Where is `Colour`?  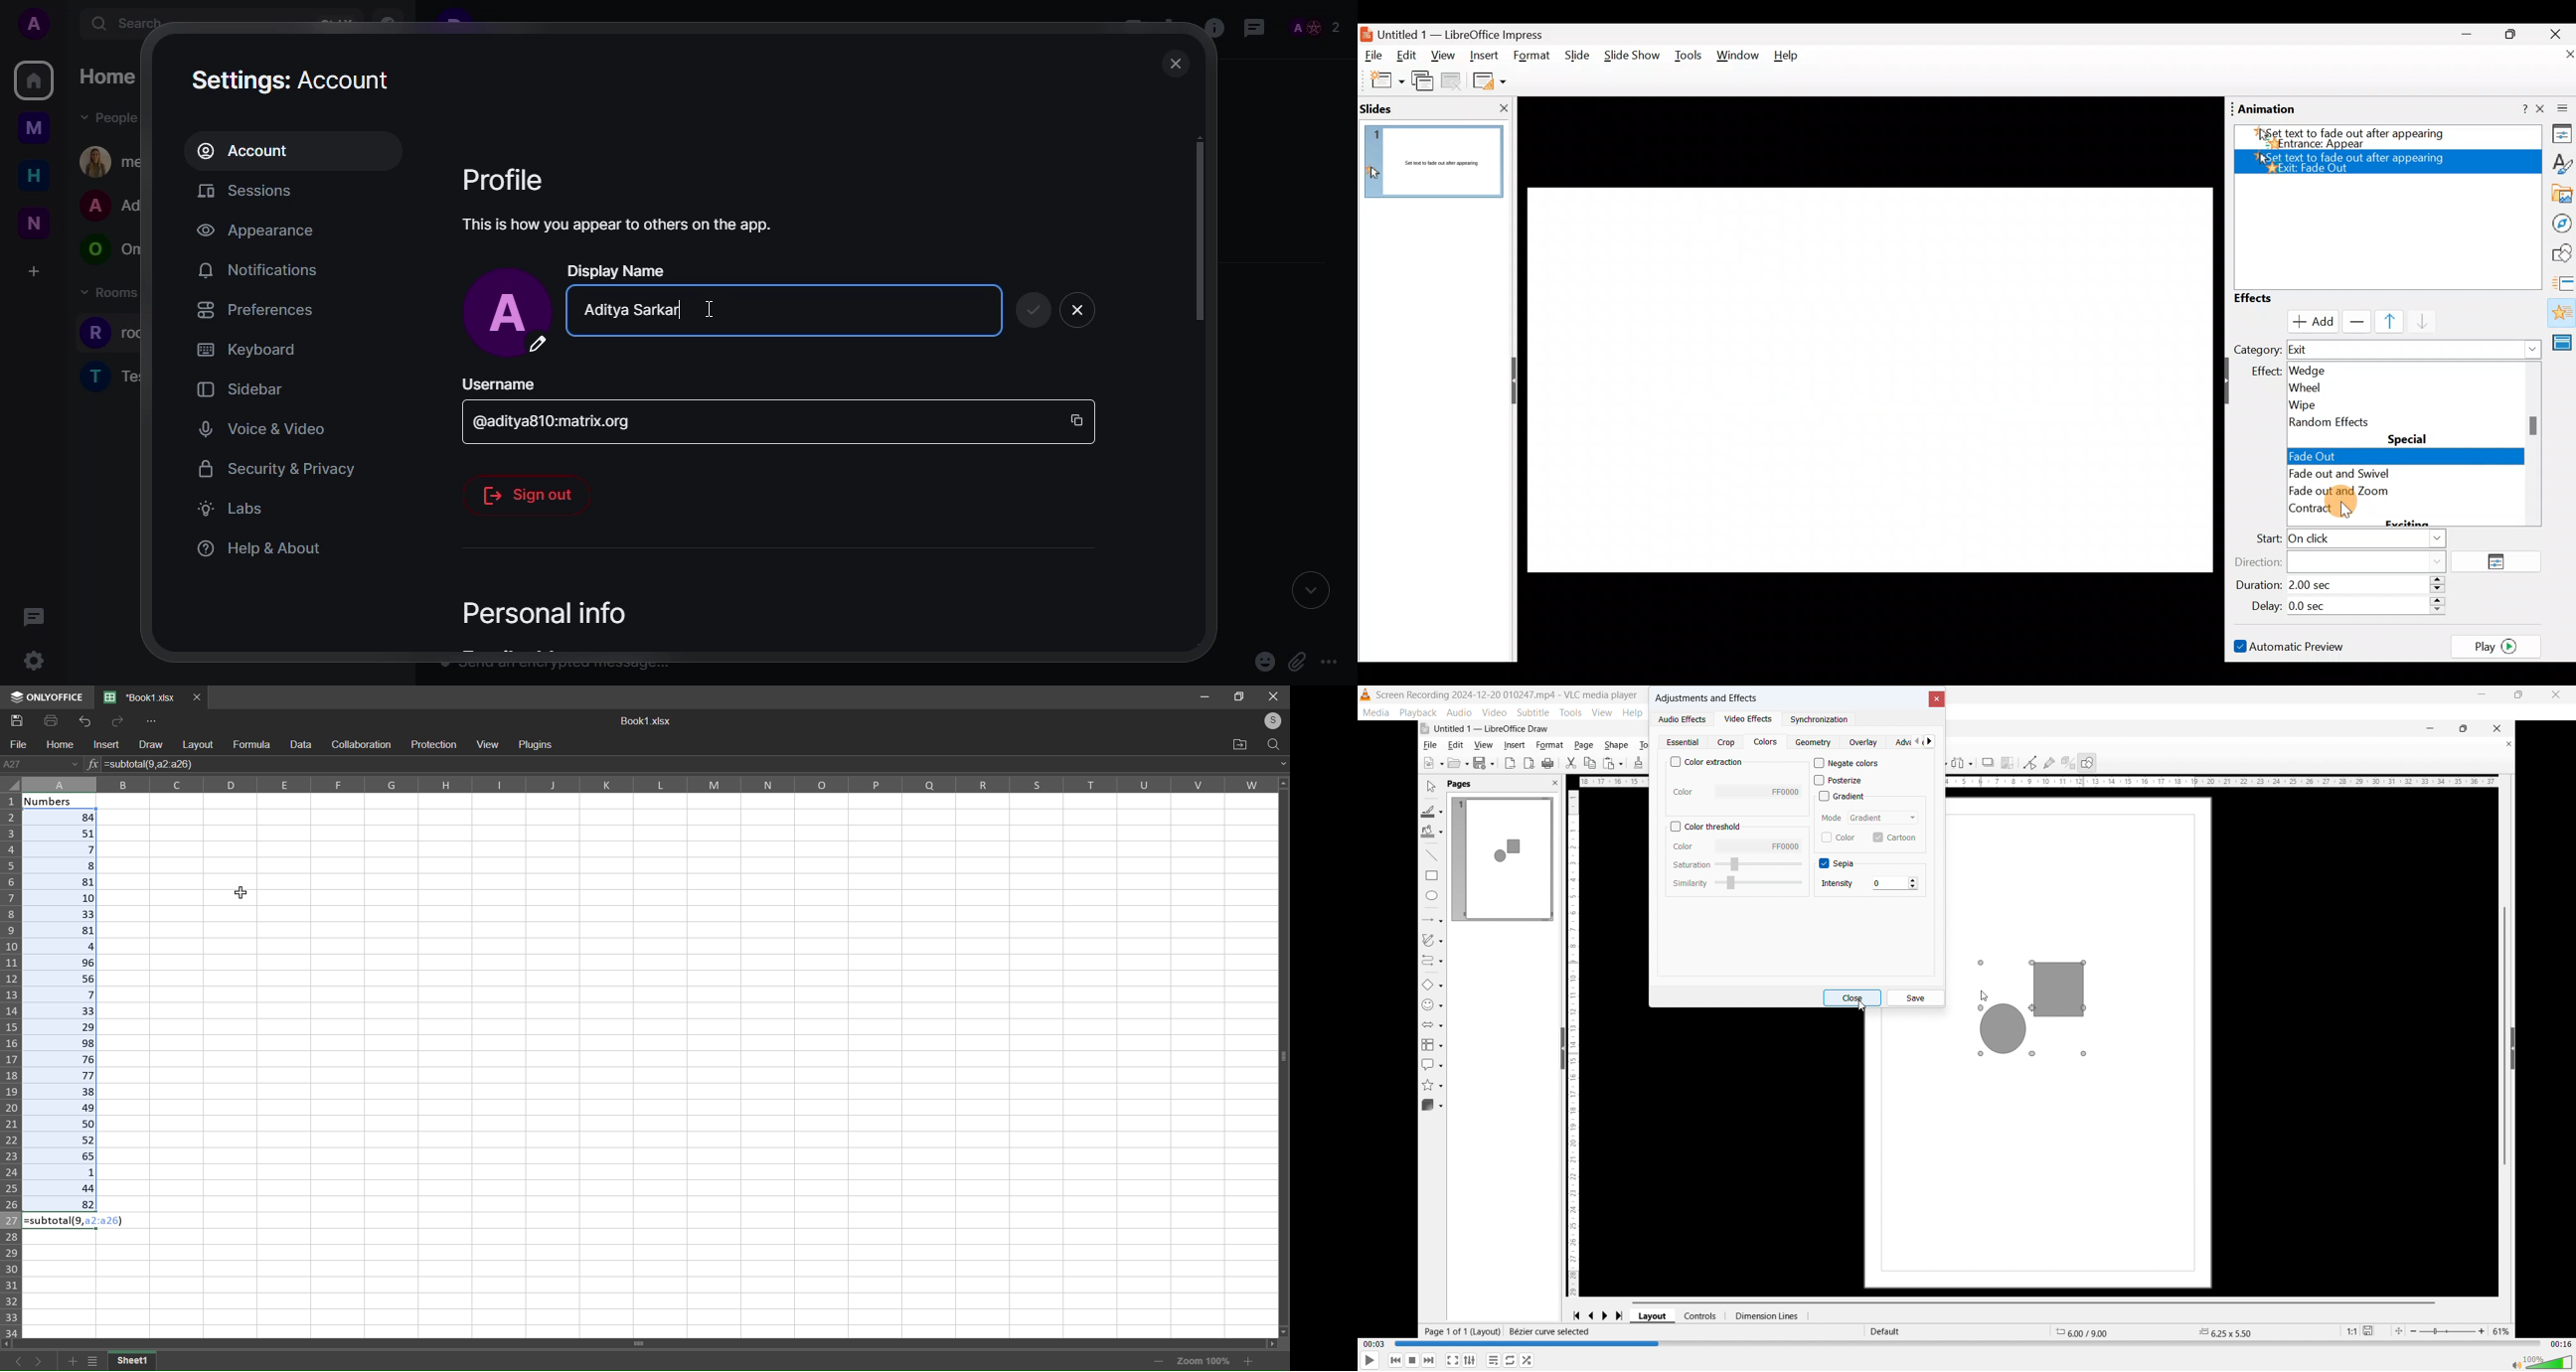
Colour is located at coordinates (1685, 793).